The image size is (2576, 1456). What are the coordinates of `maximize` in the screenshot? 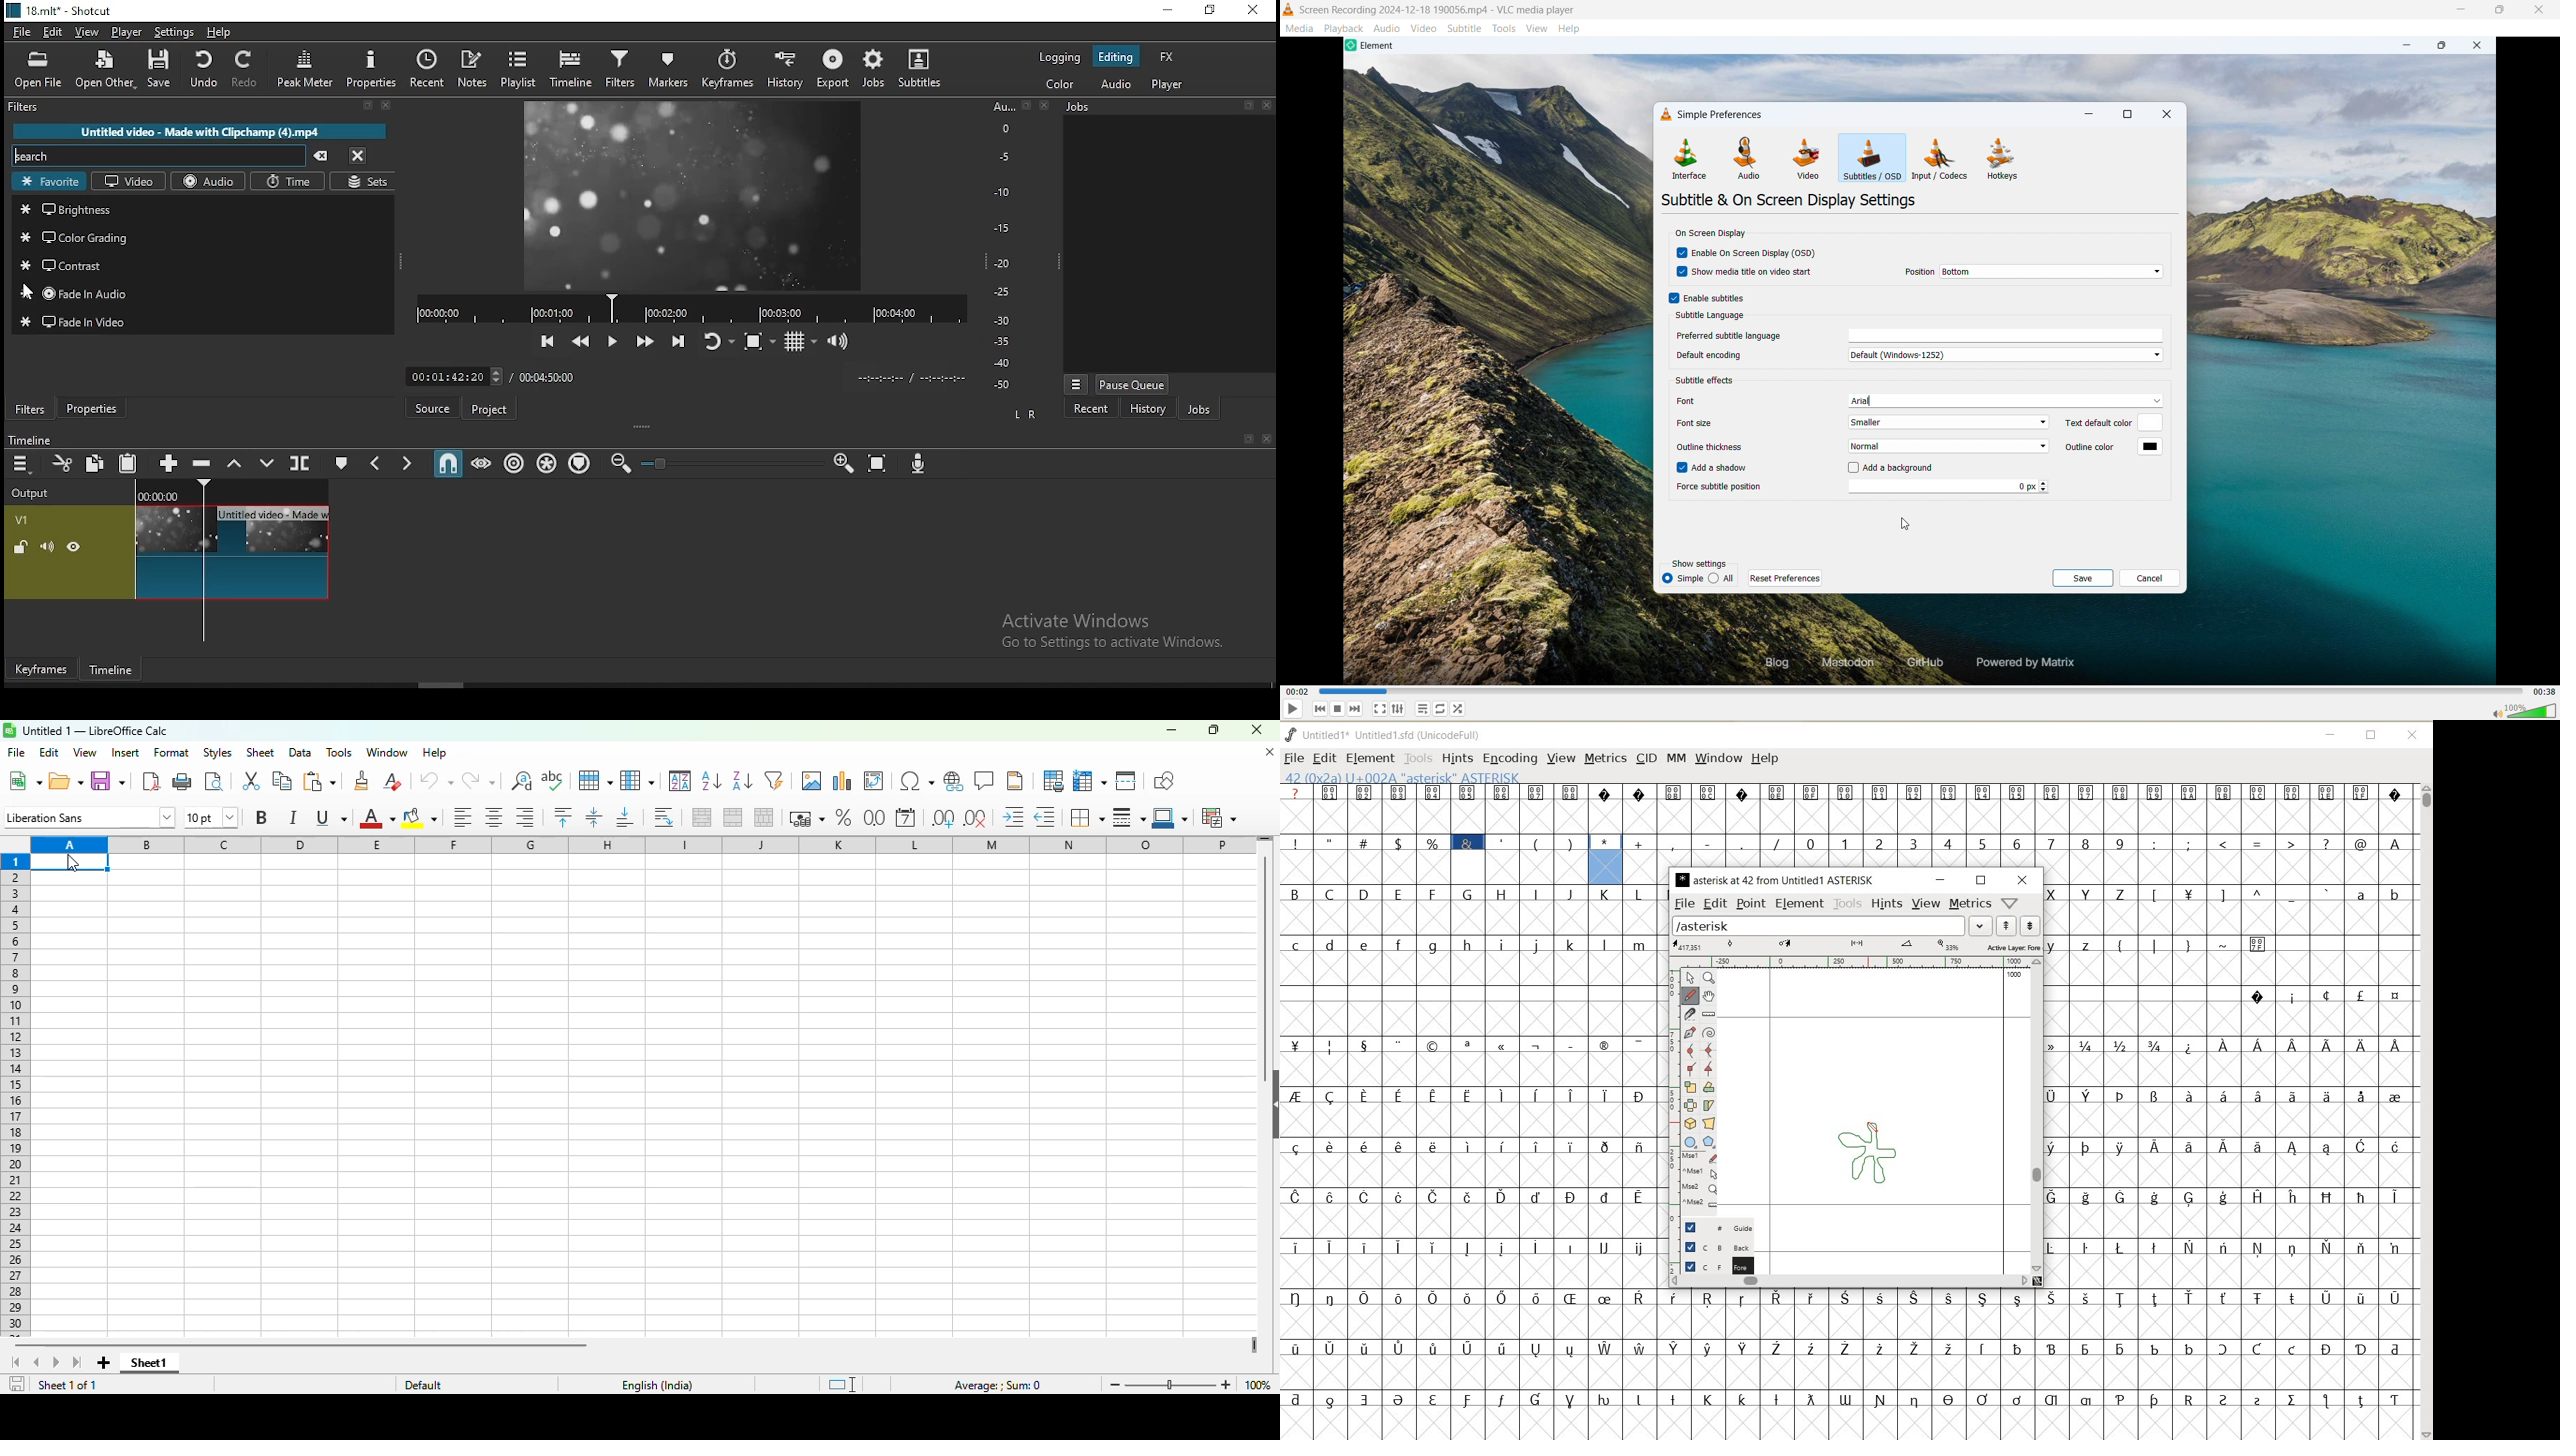 It's located at (1214, 729).